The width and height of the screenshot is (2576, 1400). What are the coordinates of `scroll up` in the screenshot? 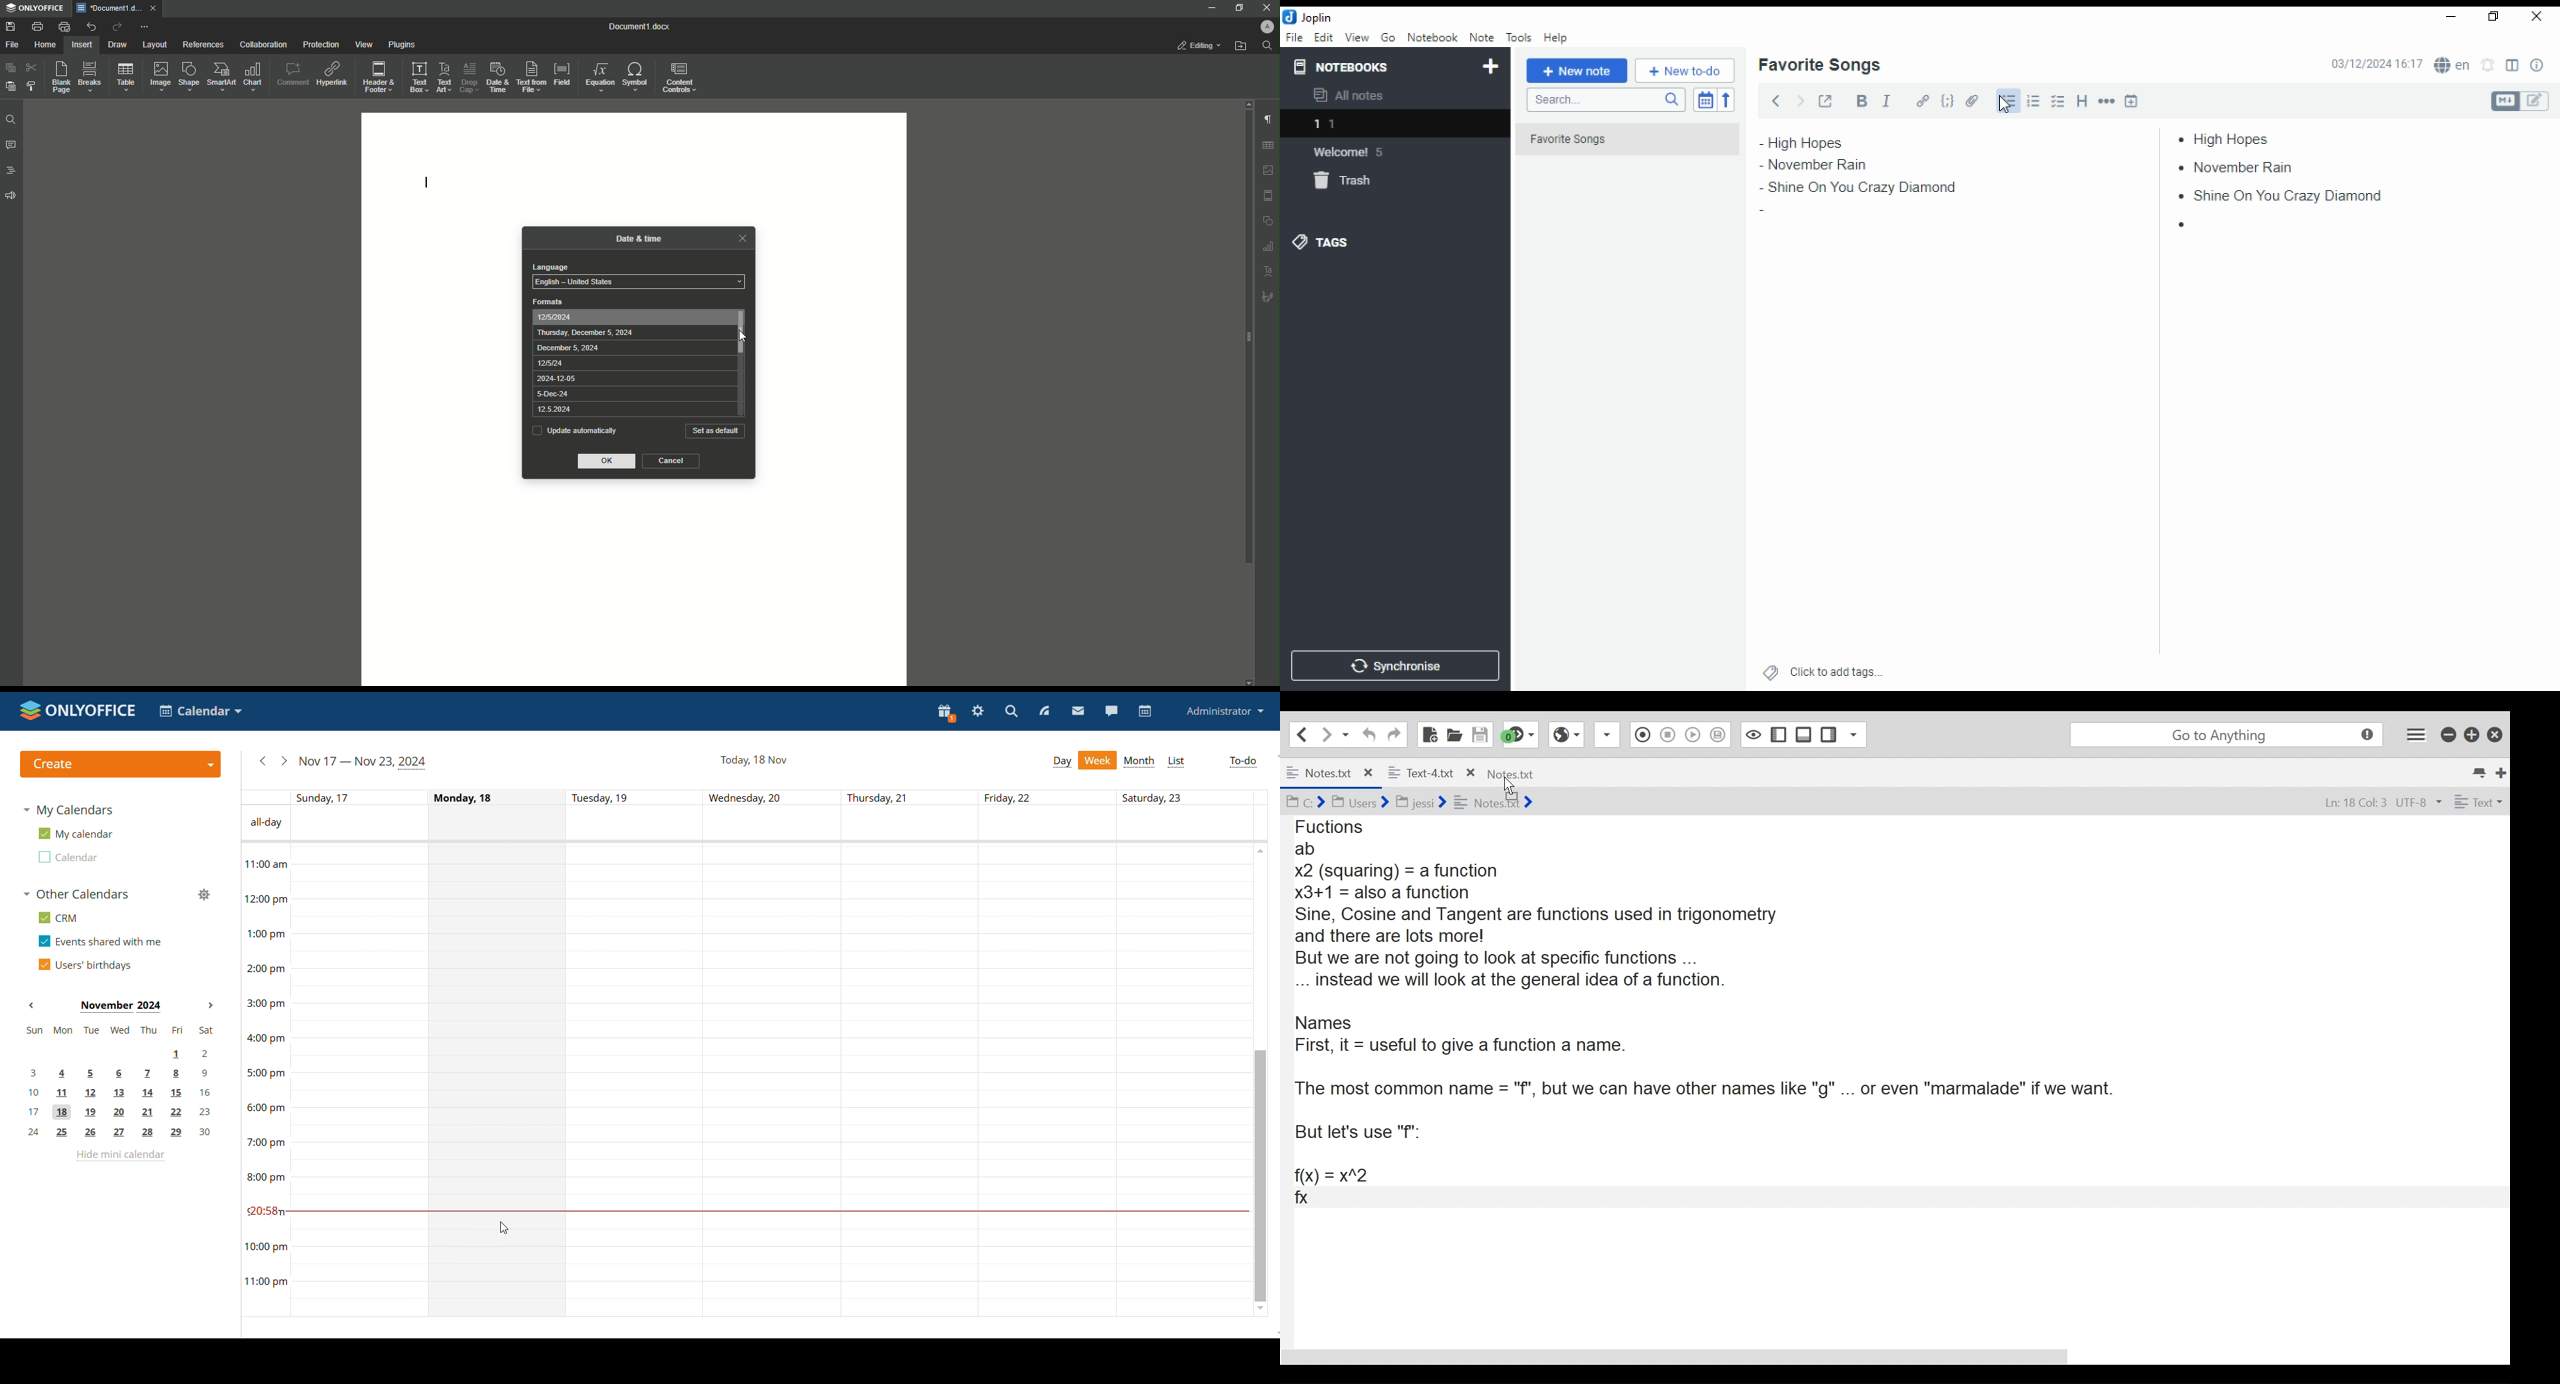 It's located at (1261, 850).